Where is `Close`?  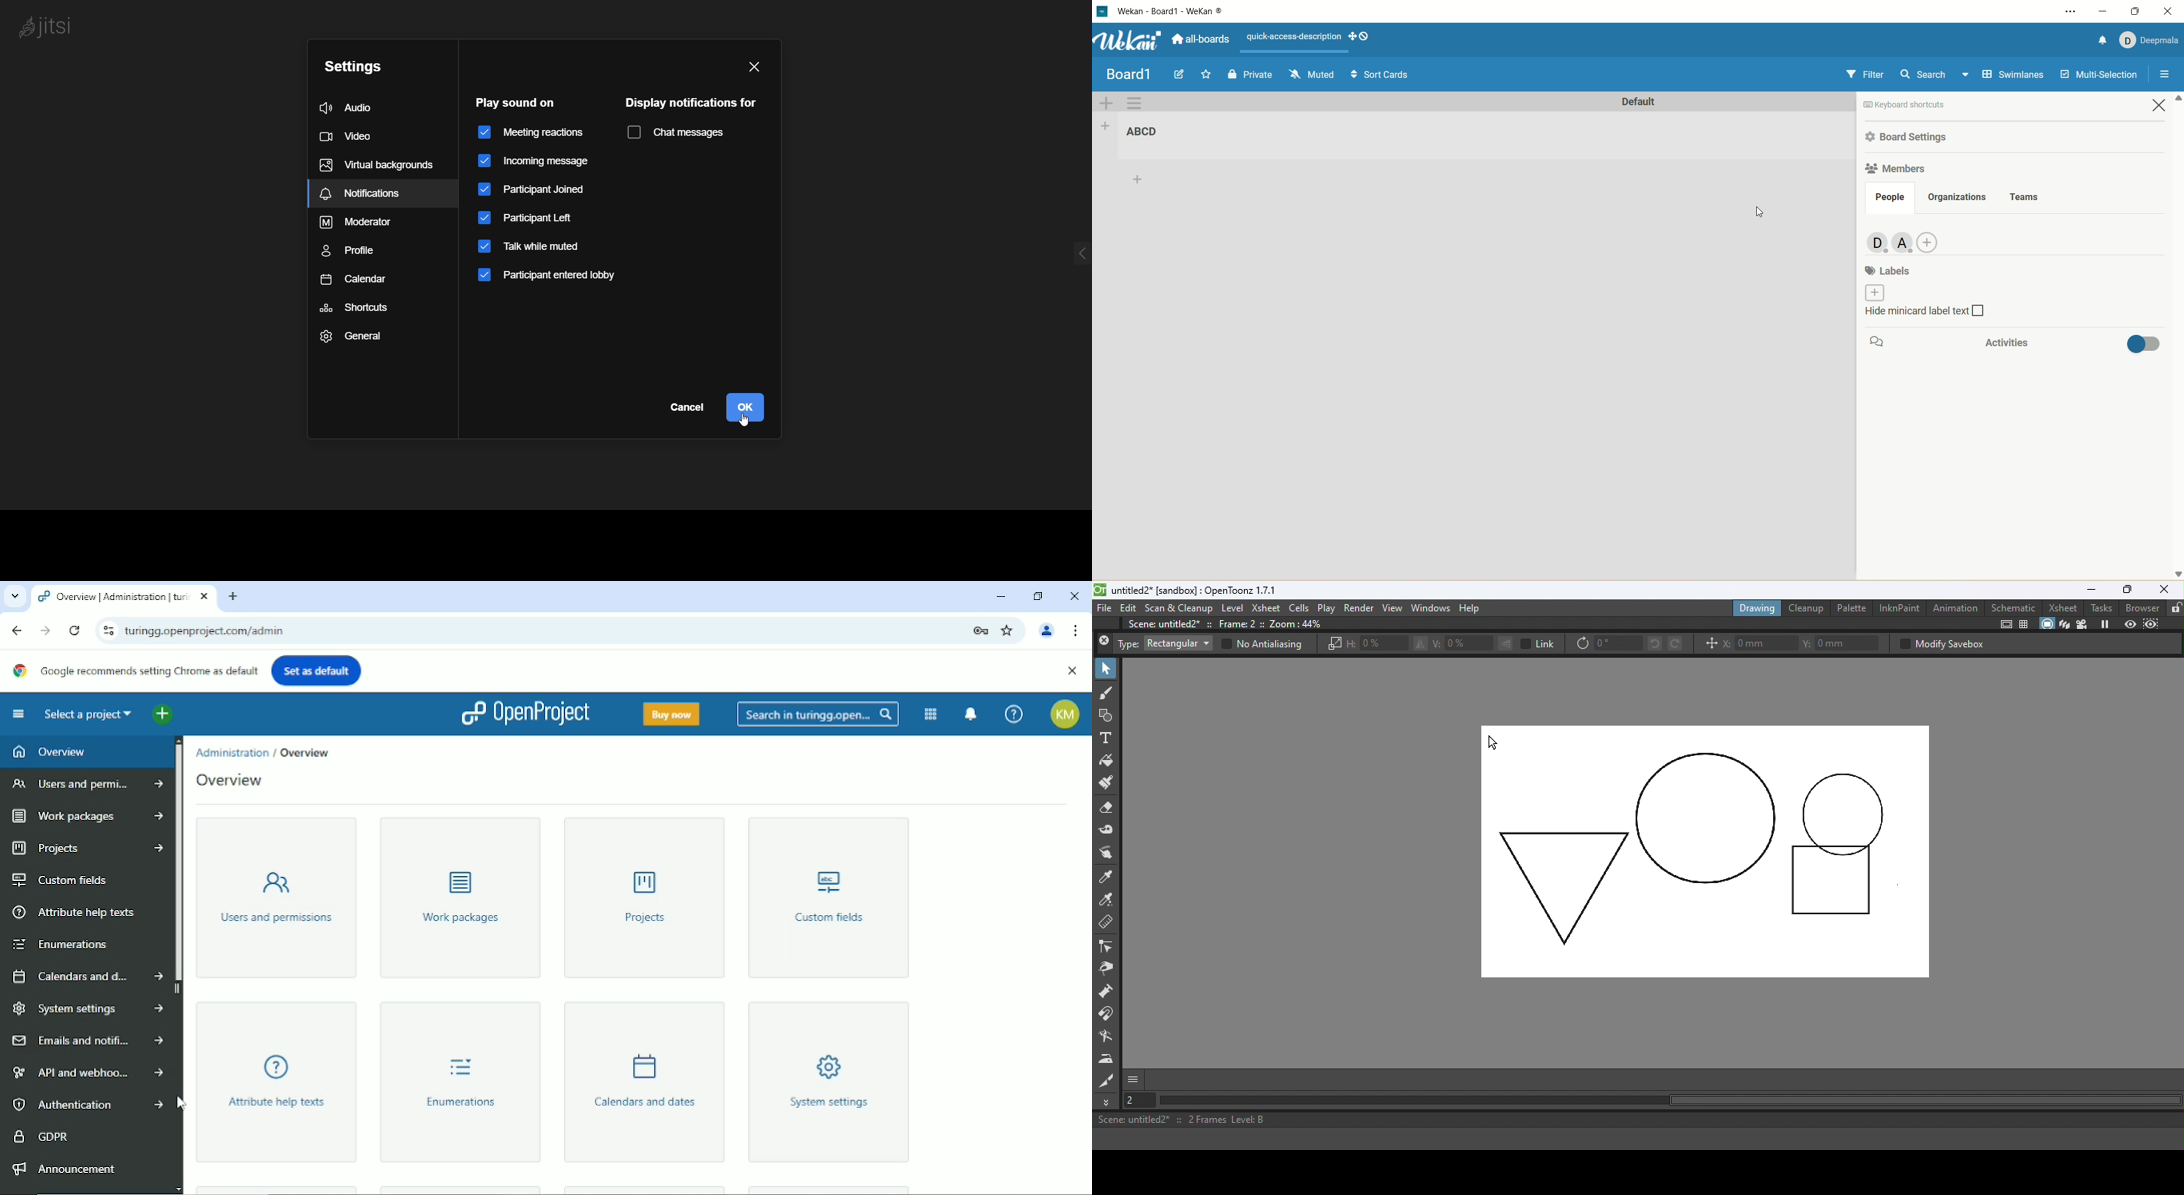
Close is located at coordinates (1071, 671).